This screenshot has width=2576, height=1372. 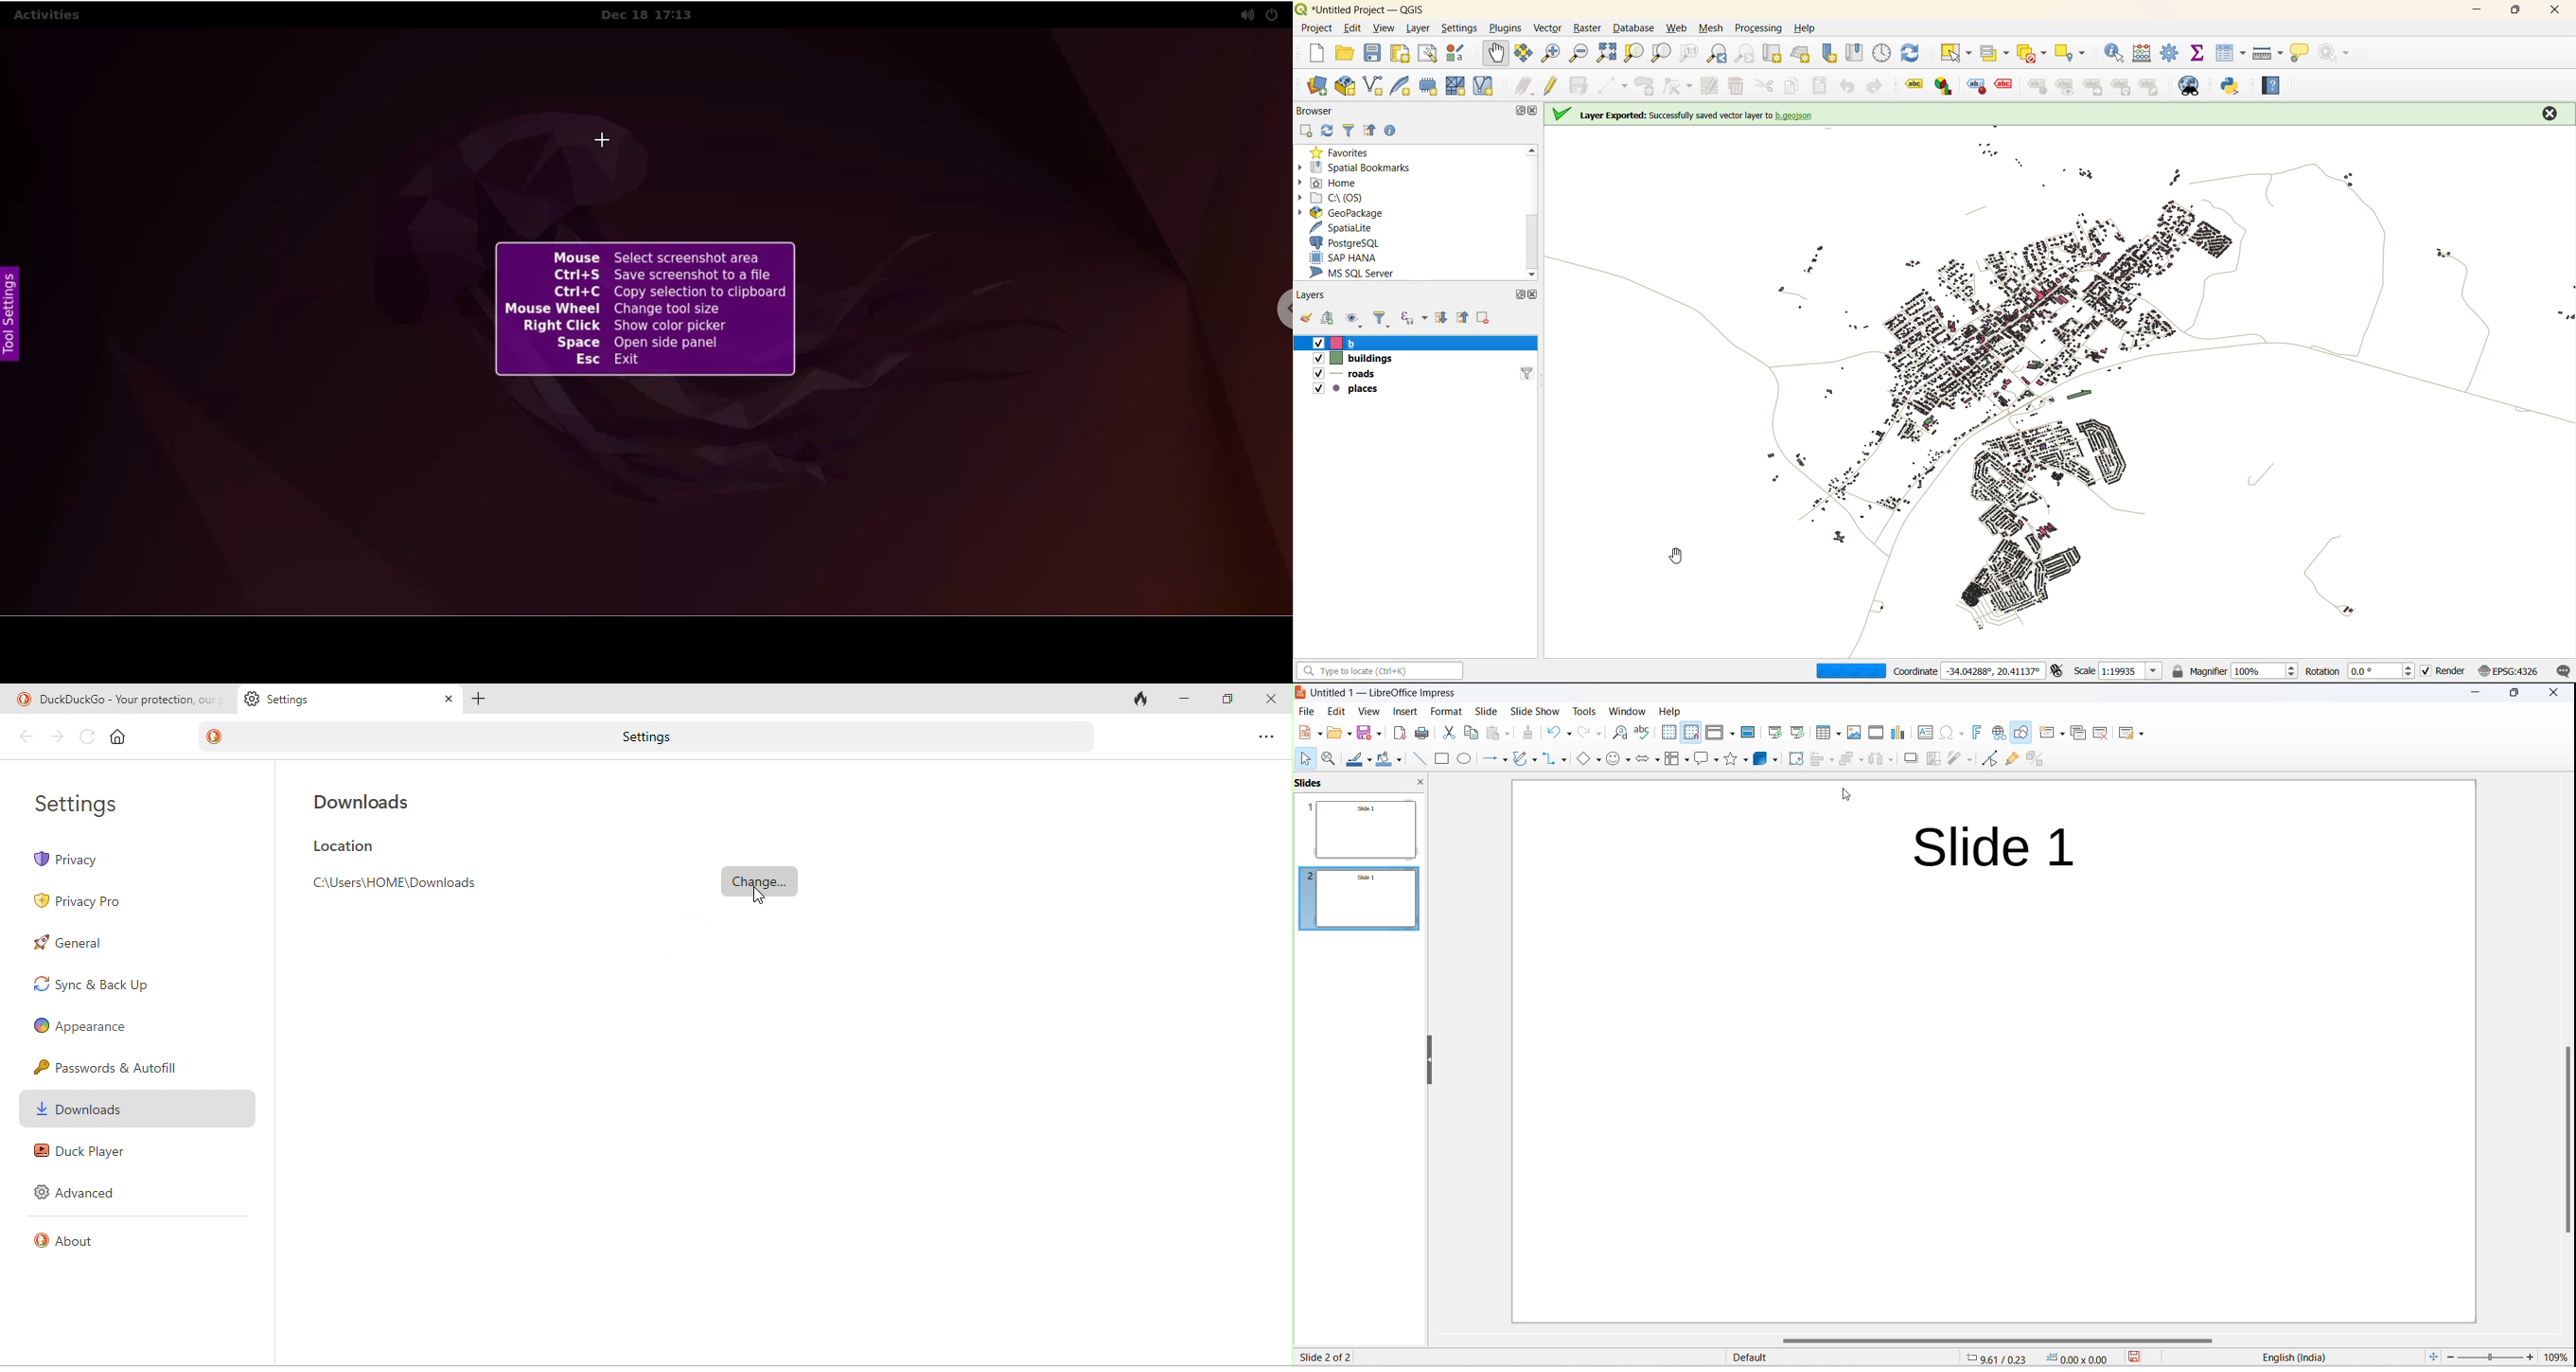 What do you see at coordinates (1444, 710) in the screenshot?
I see `format` at bounding box center [1444, 710].